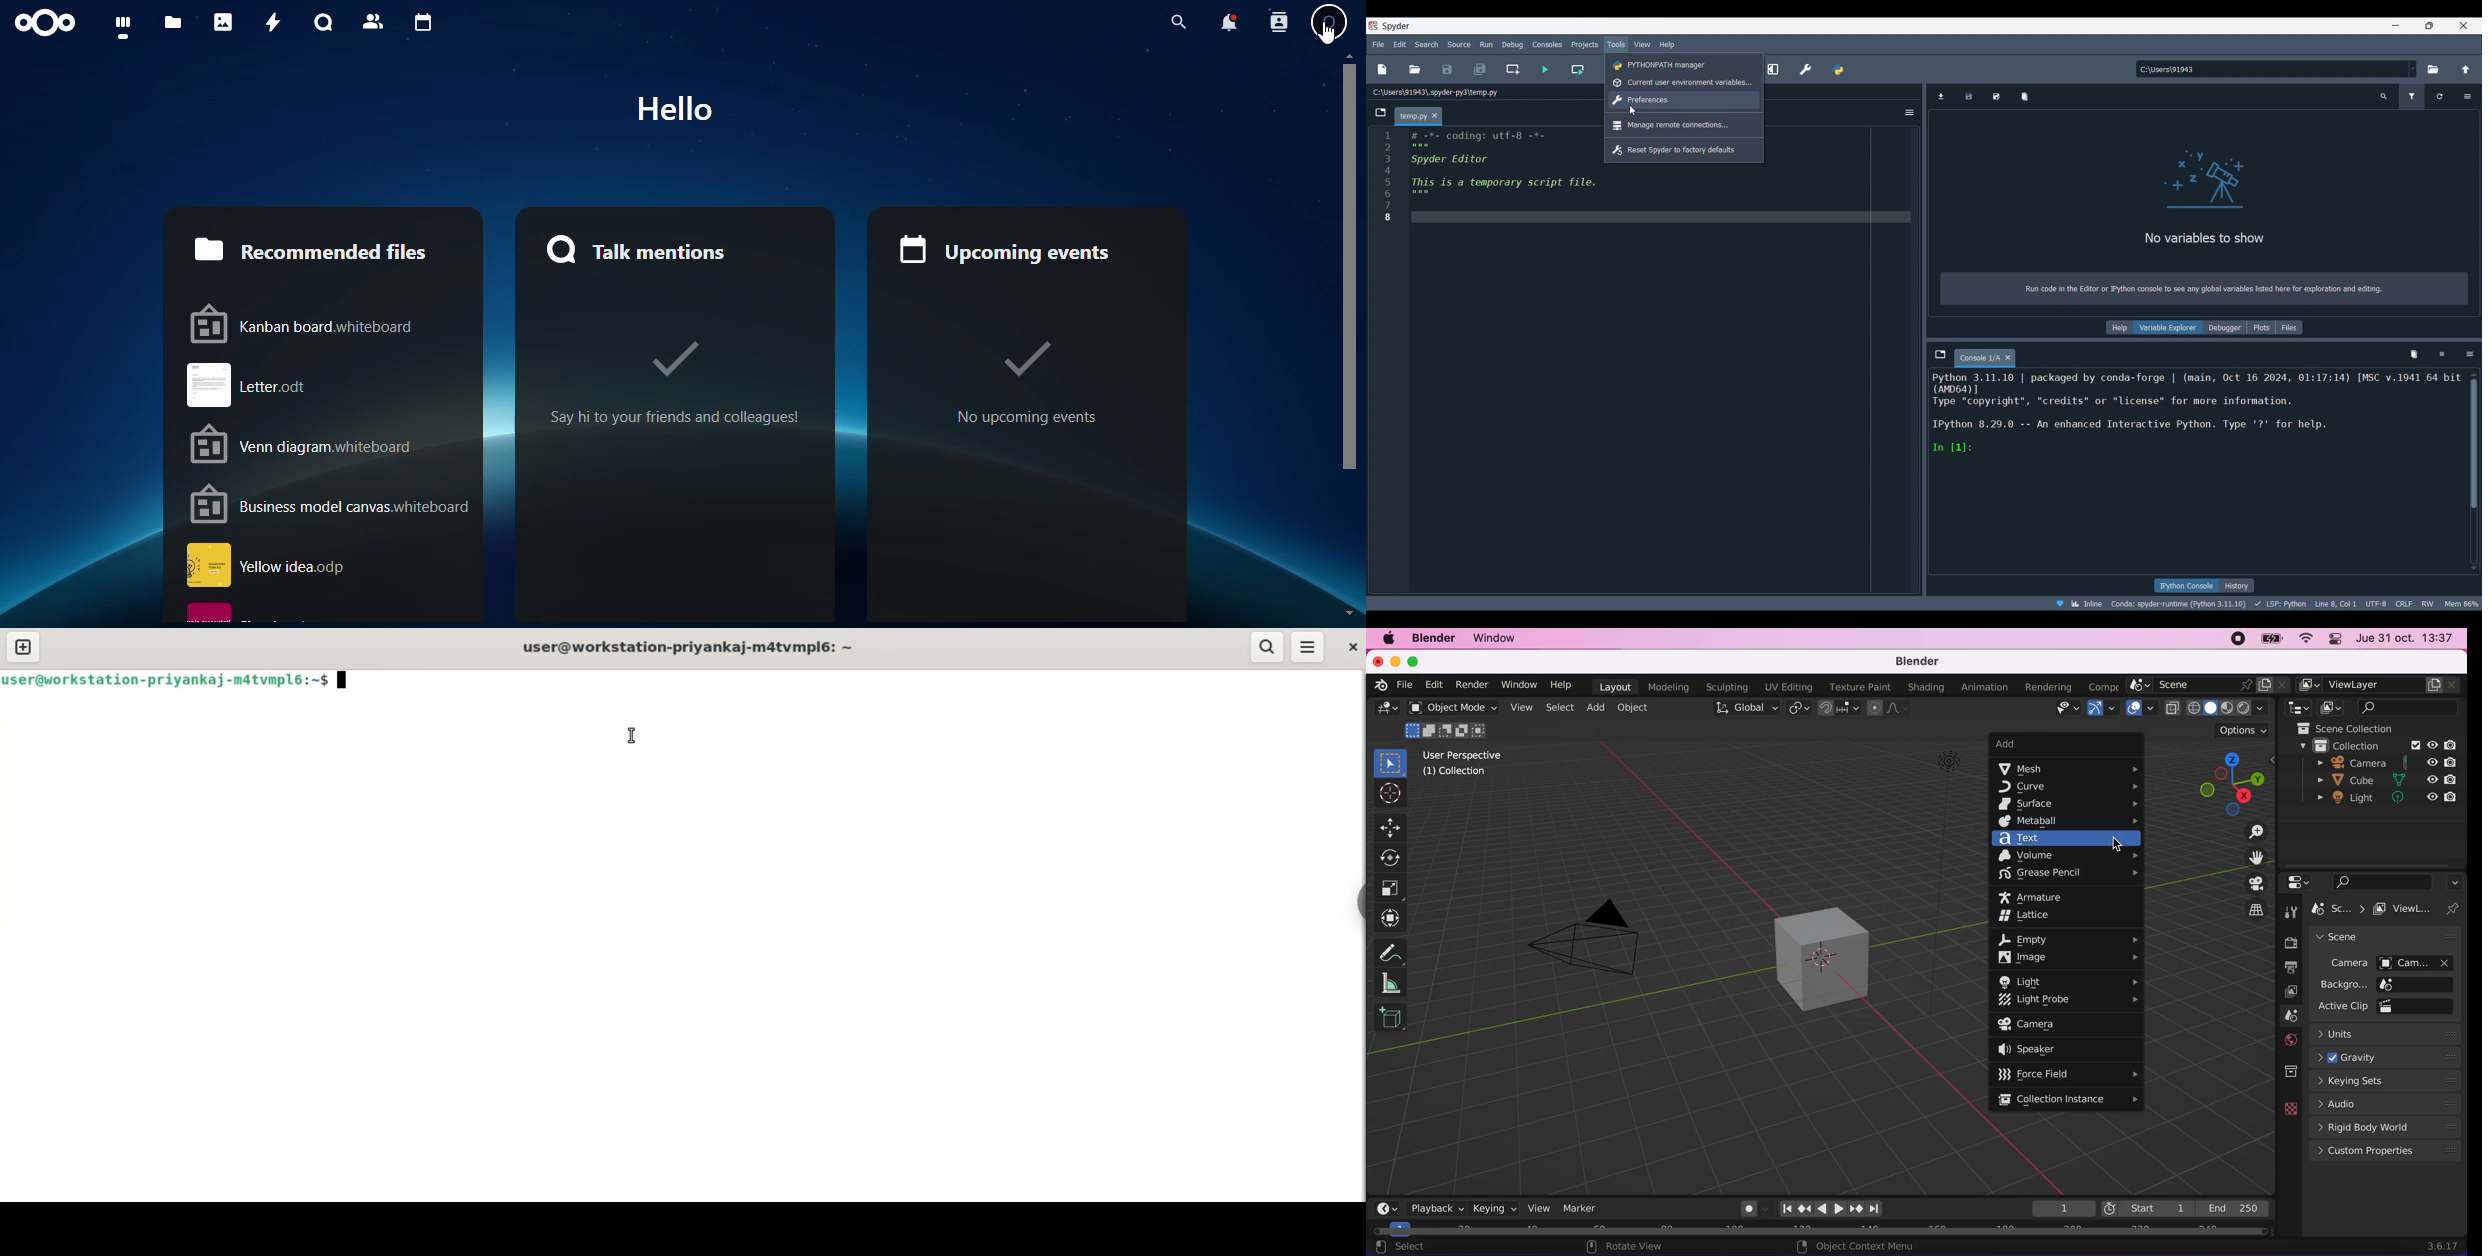 This screenshot has width=2492, height=1260. What do you see at coordinates (1941, 354) in the screenshot?
I see `Browse tabs` at bounding box center [1941, 354].